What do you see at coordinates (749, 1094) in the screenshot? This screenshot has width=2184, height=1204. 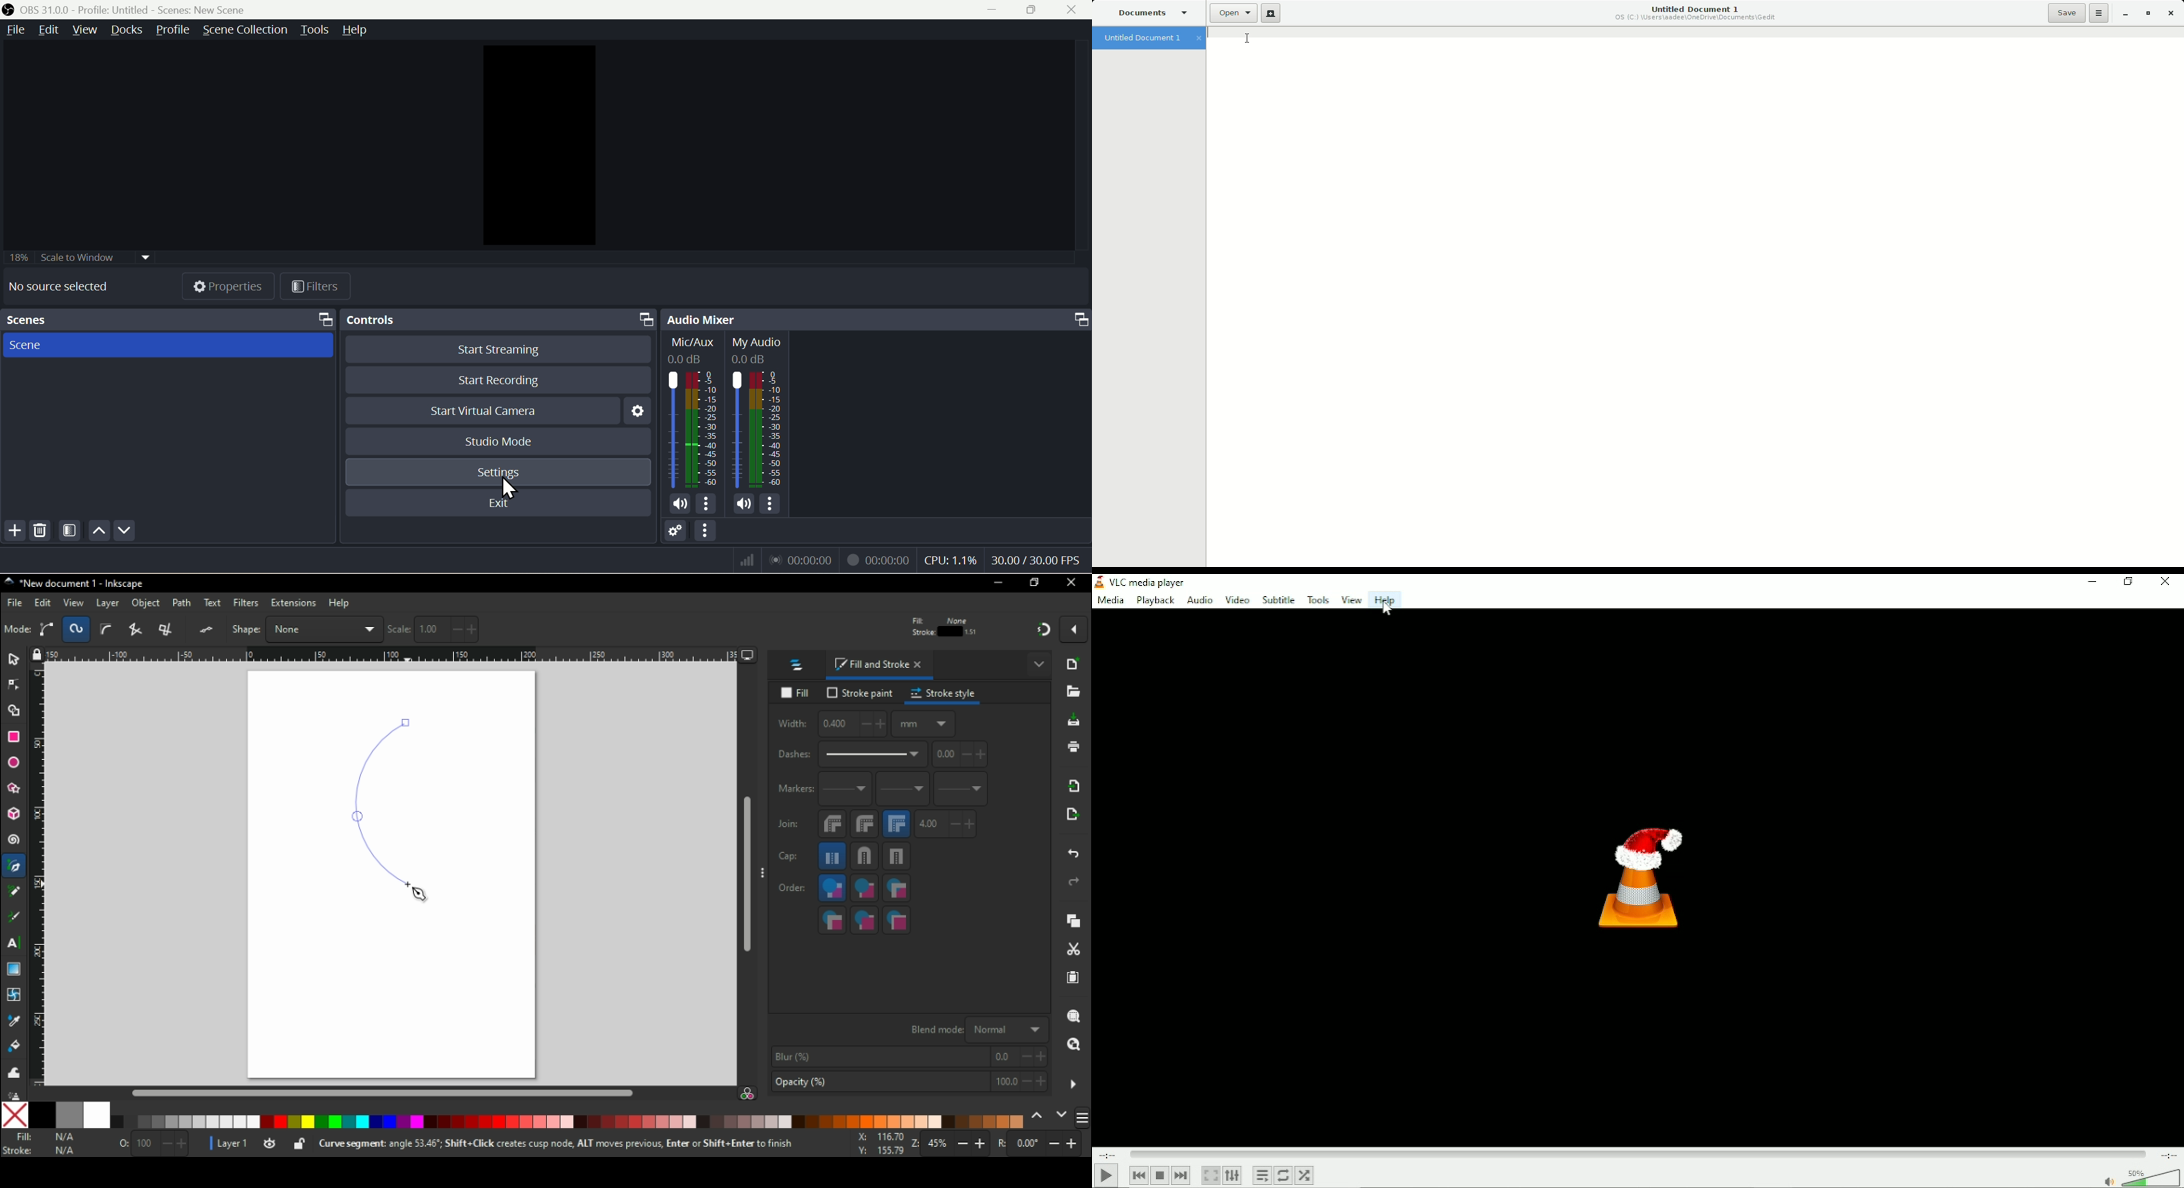 I see `color manager mode` at bounding box center [749, 1094].